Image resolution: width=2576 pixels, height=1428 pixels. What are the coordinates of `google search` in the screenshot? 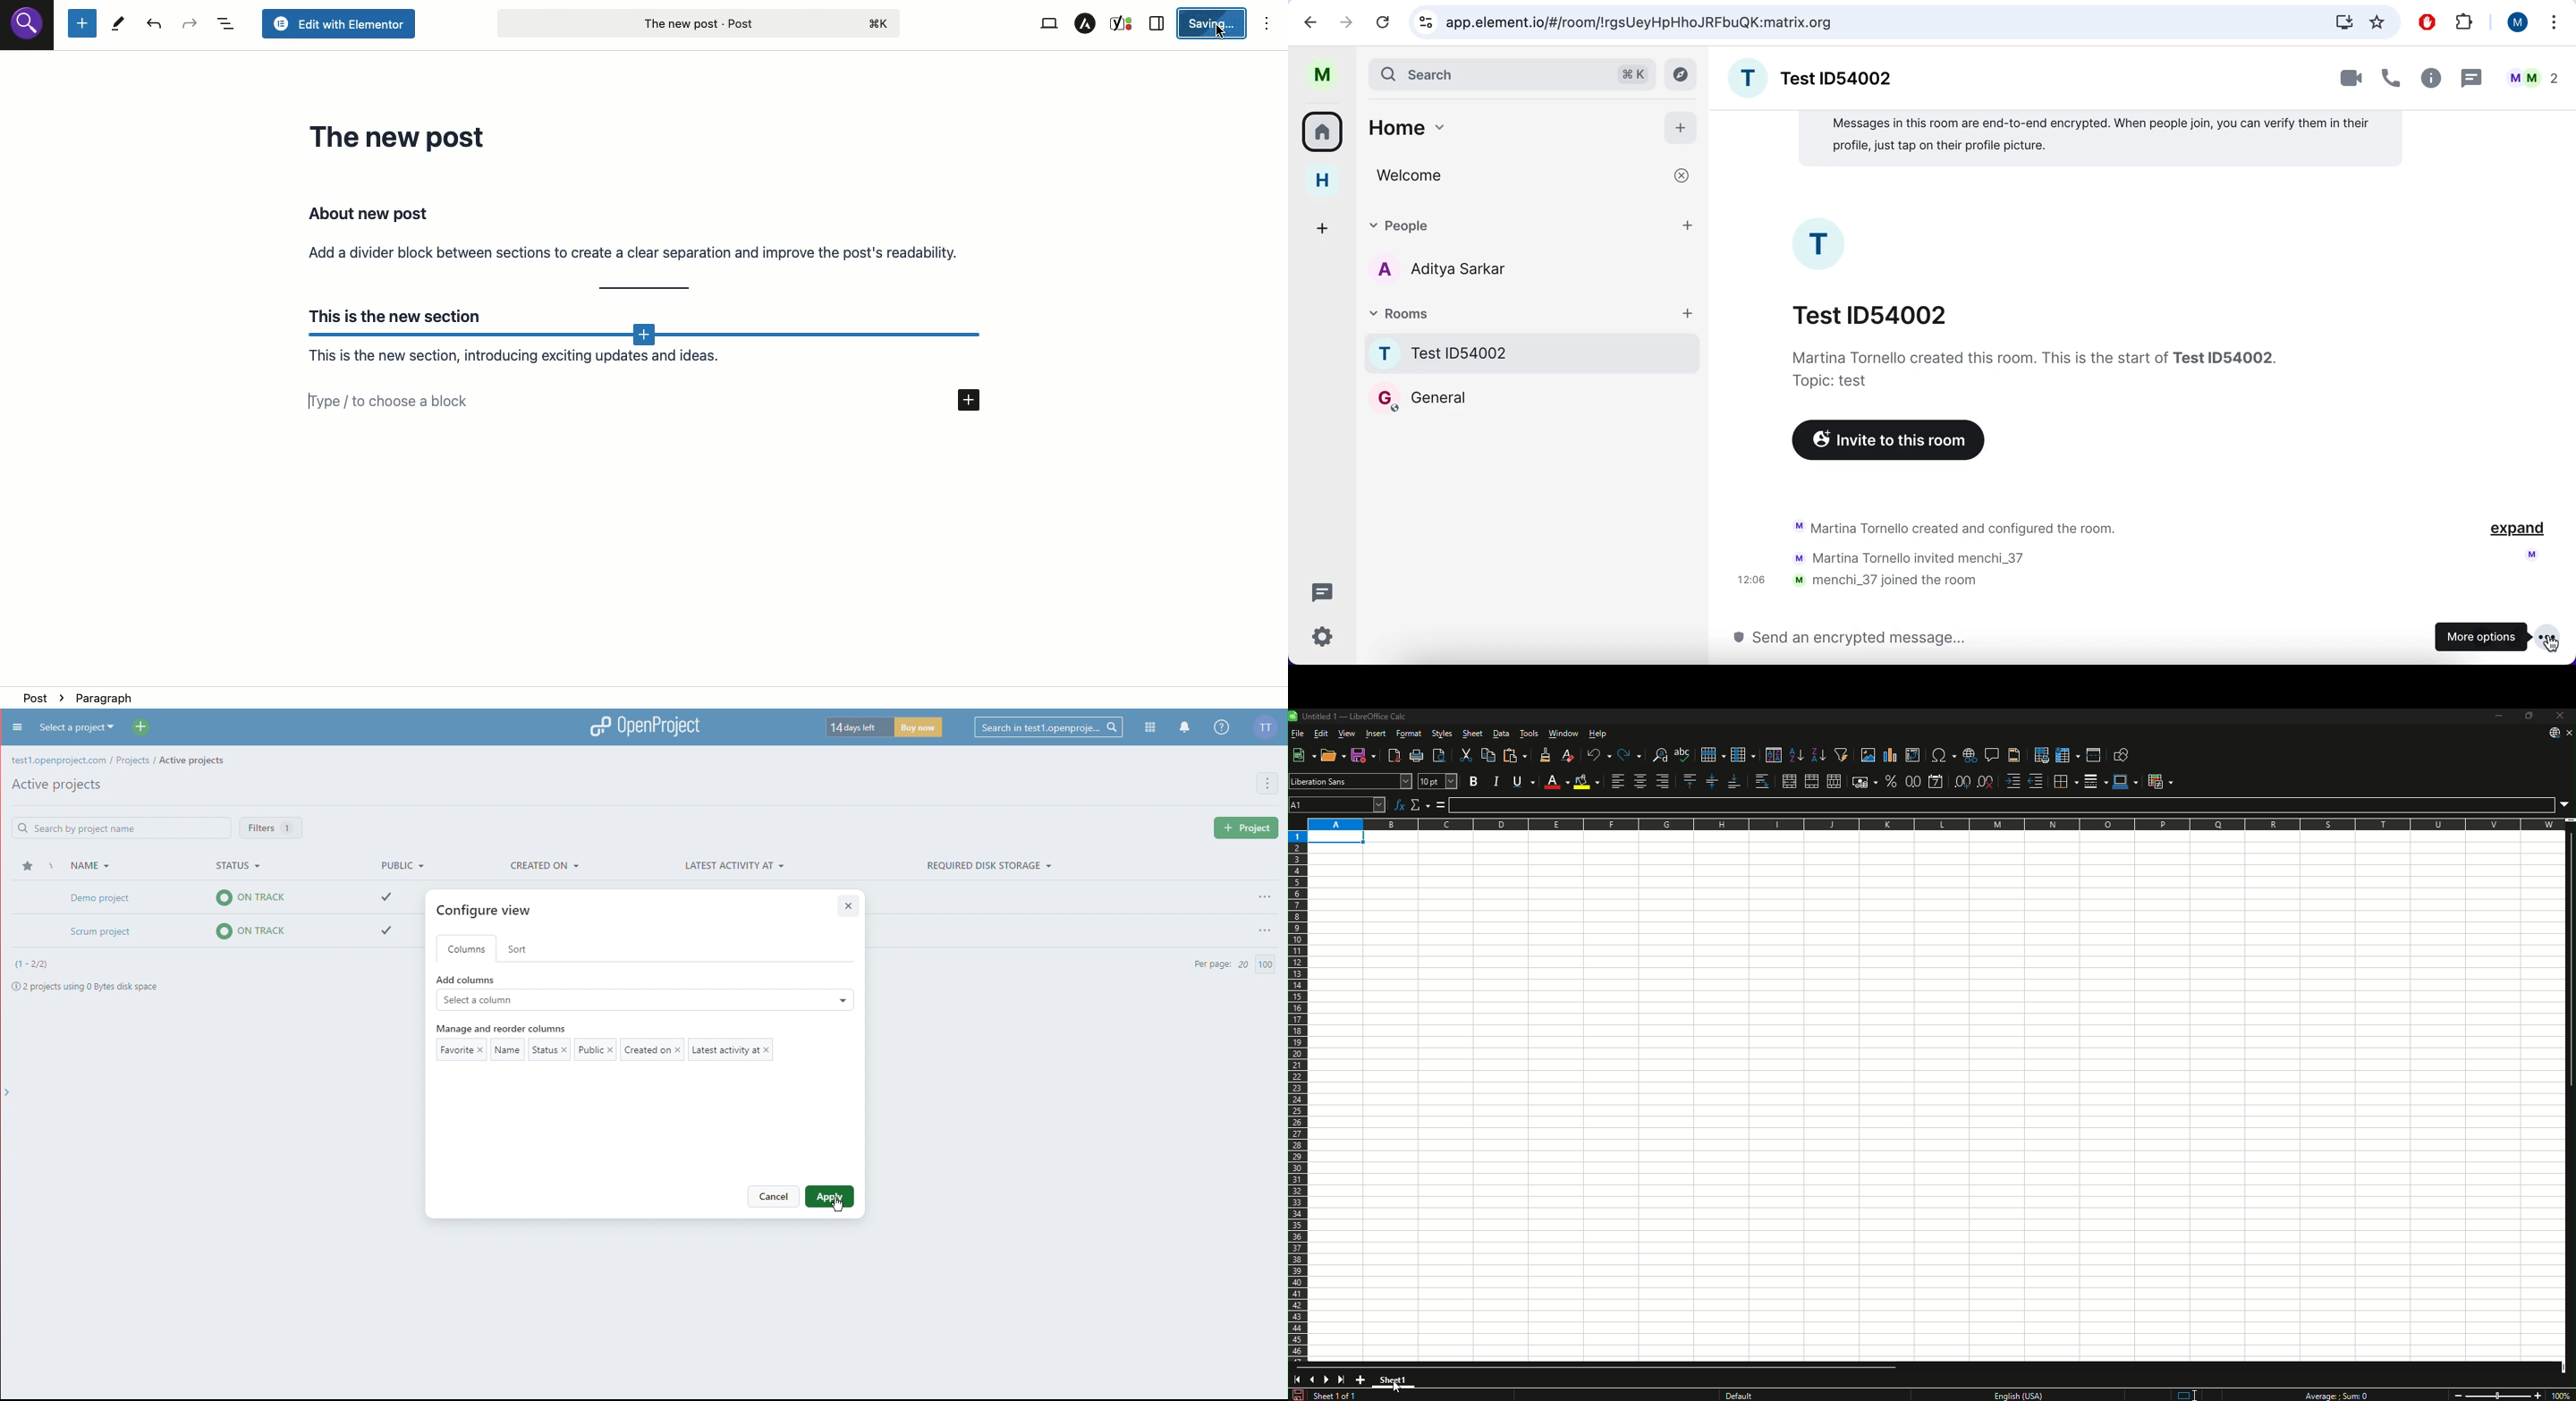 It's located at (1642, 23).